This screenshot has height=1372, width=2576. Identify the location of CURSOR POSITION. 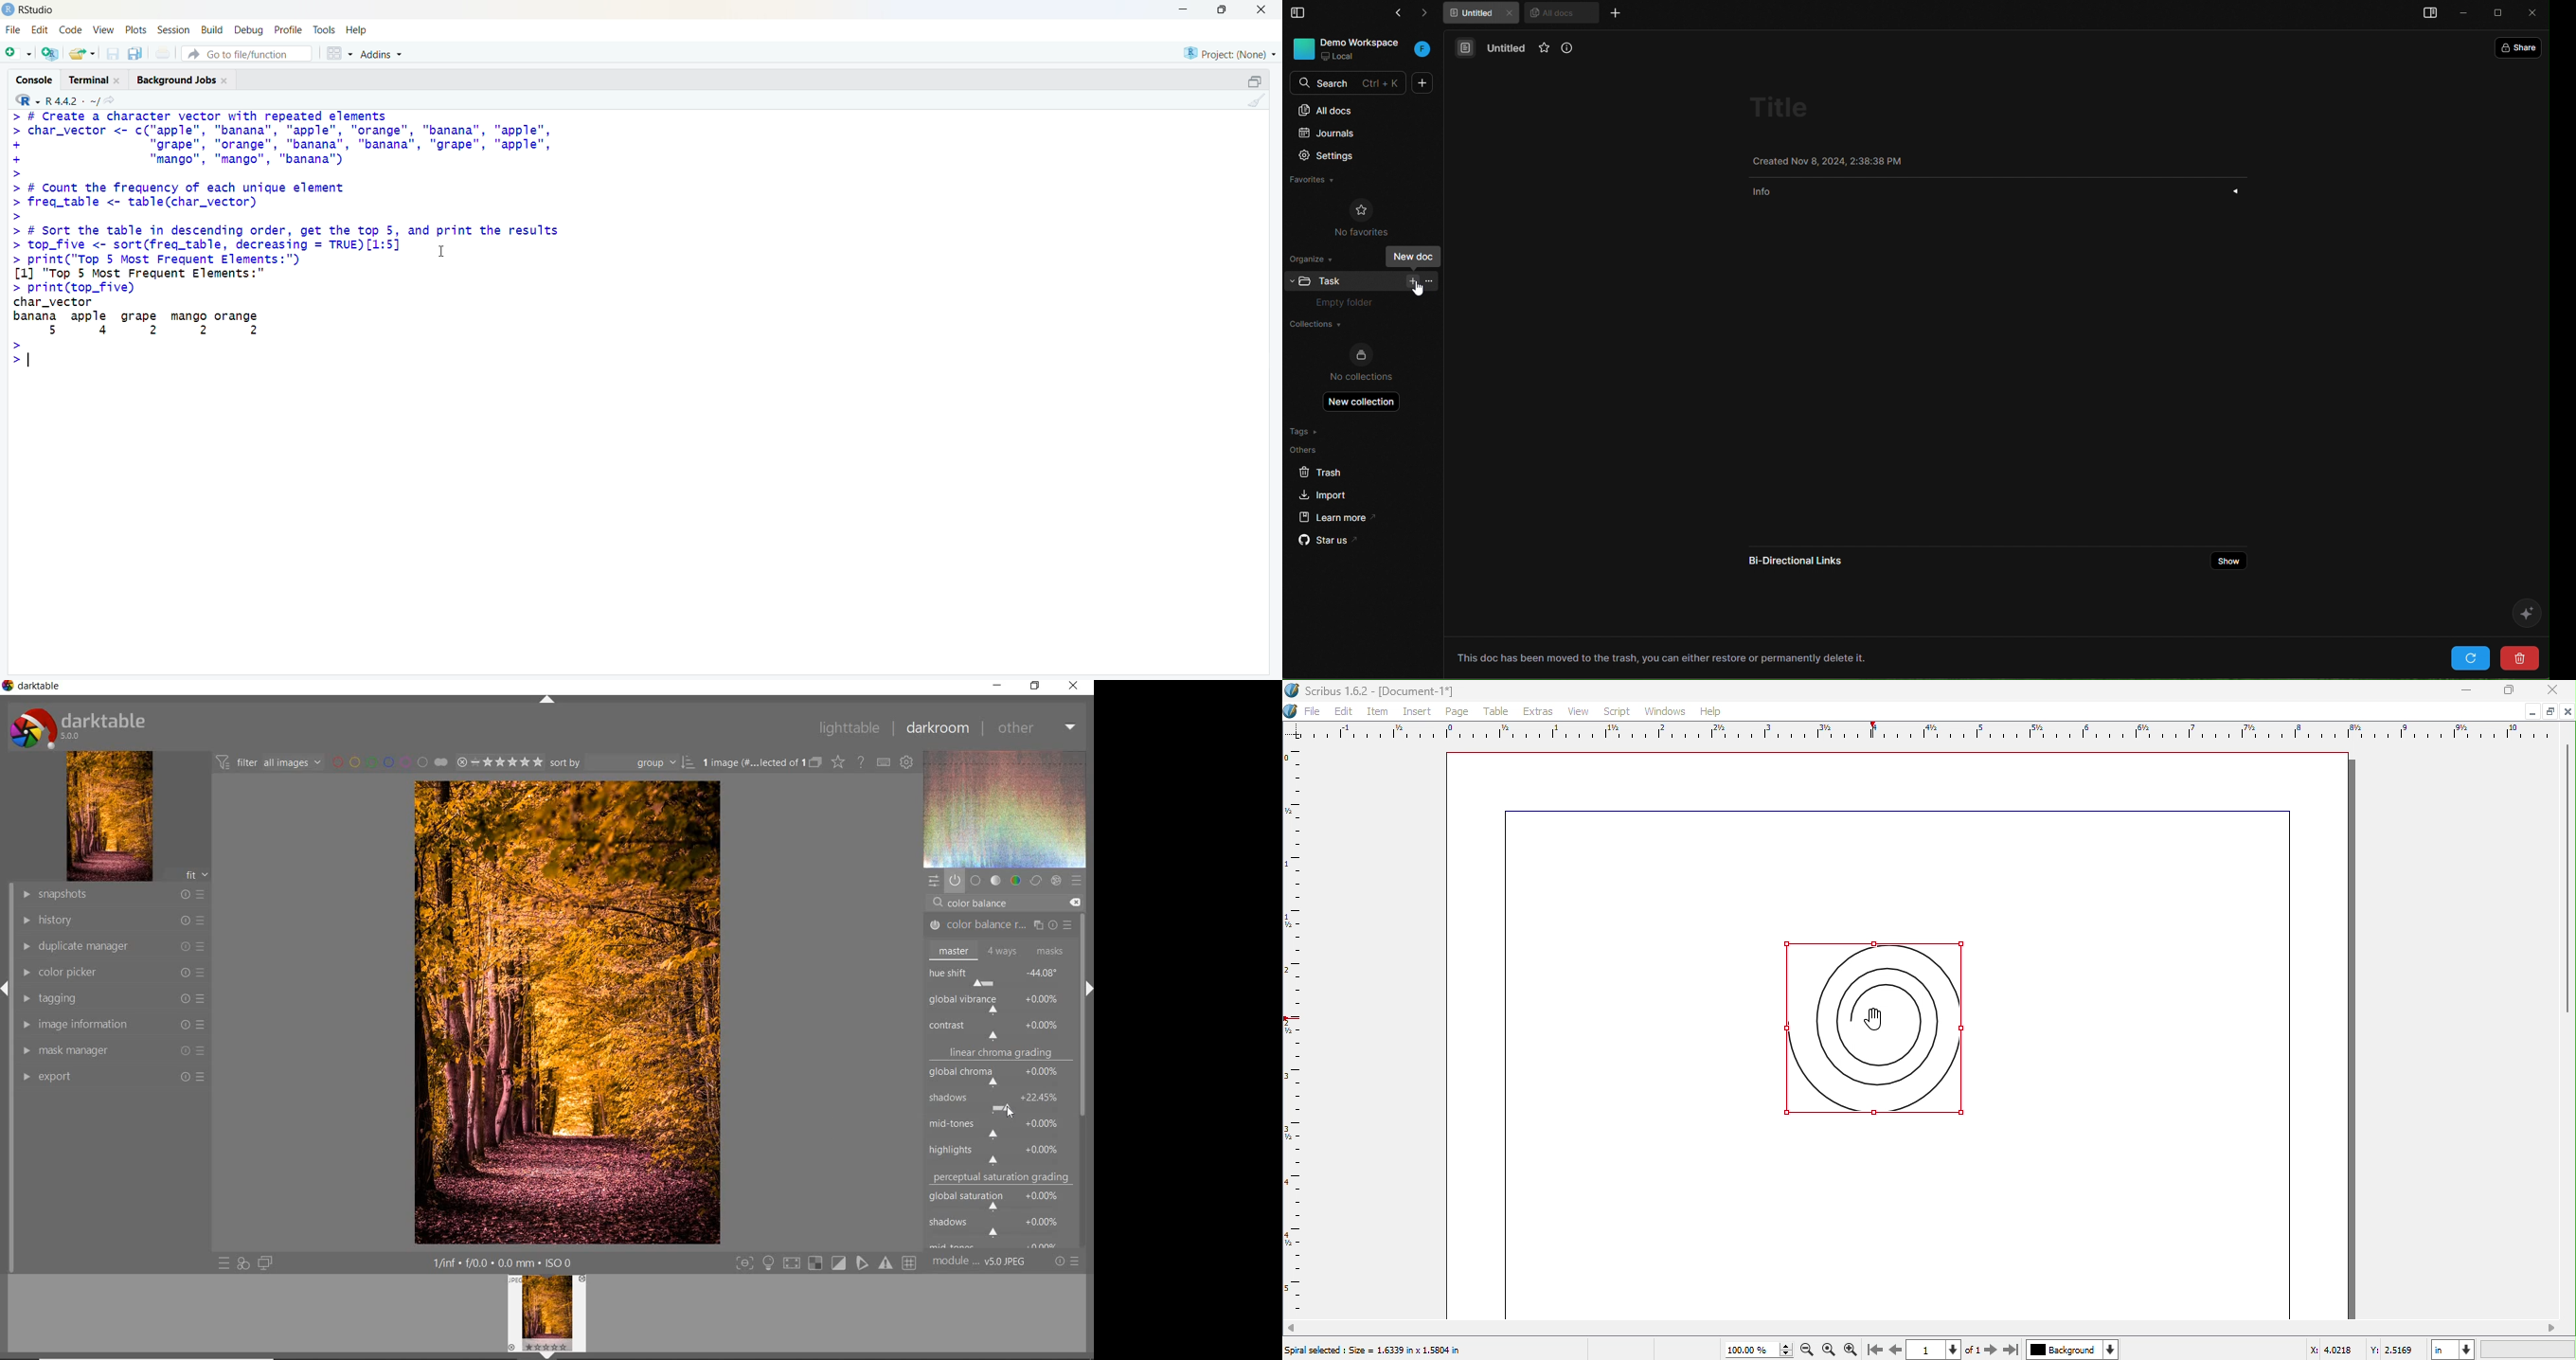
(1009, 1111).